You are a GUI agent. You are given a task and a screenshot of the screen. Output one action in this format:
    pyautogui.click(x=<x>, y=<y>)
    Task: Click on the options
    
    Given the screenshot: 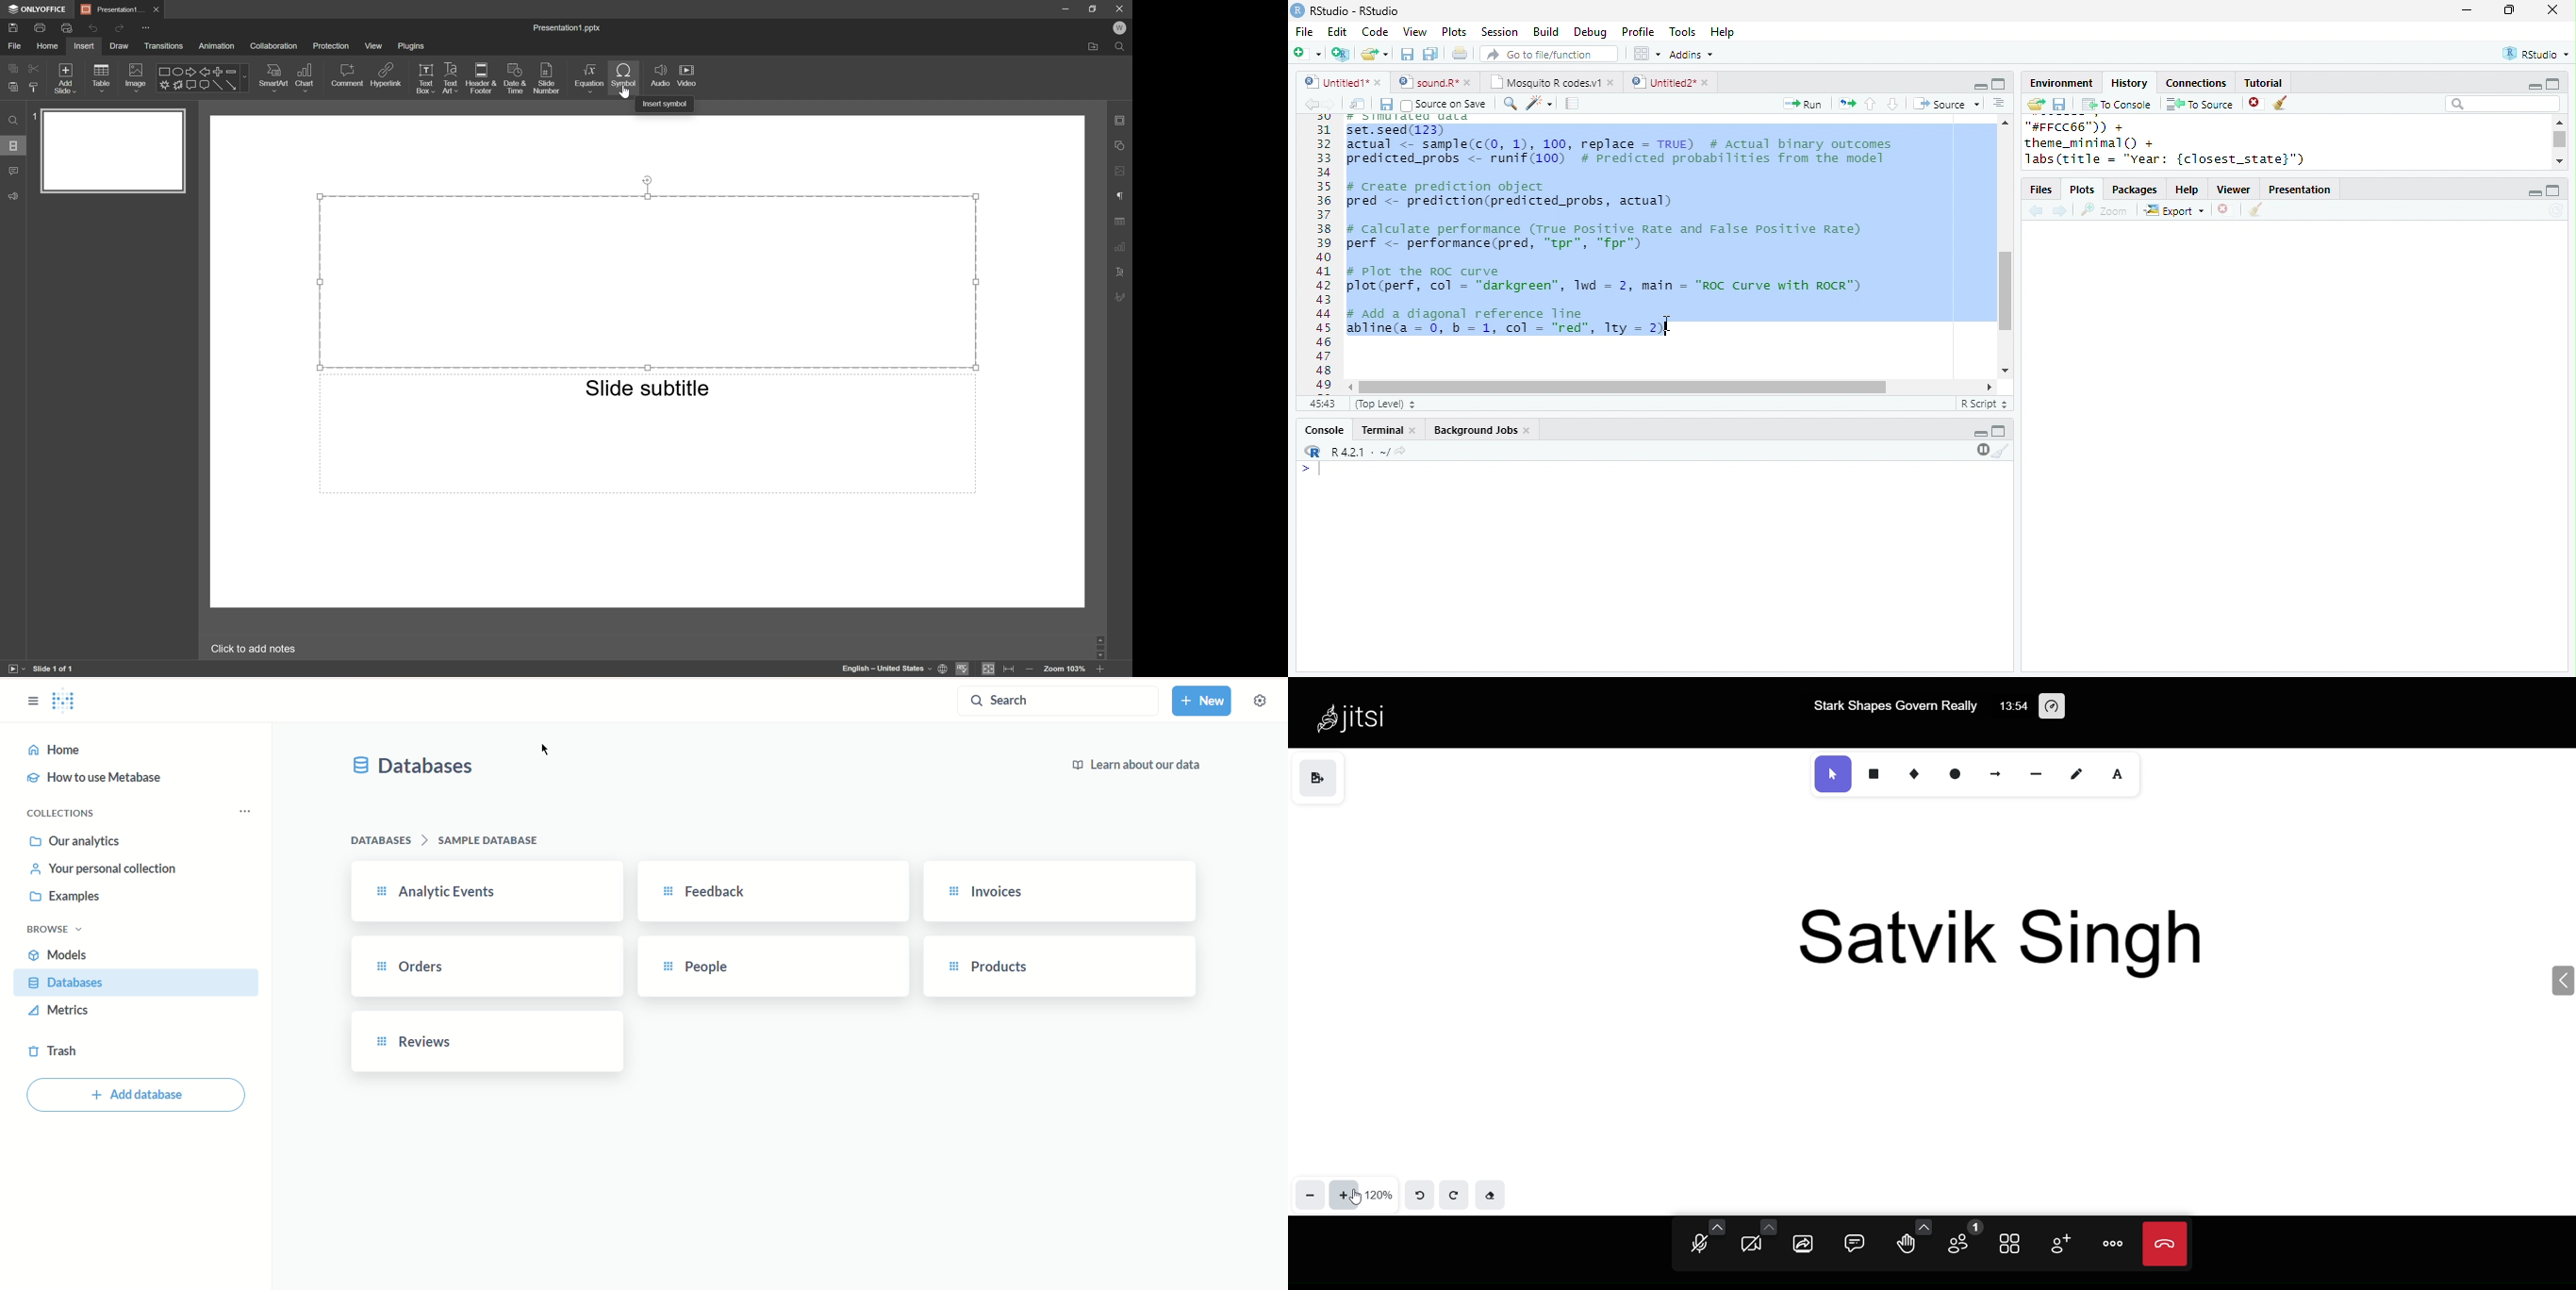 What is the action you would take?
    pyautogui.click(x=1999, y=103)
    